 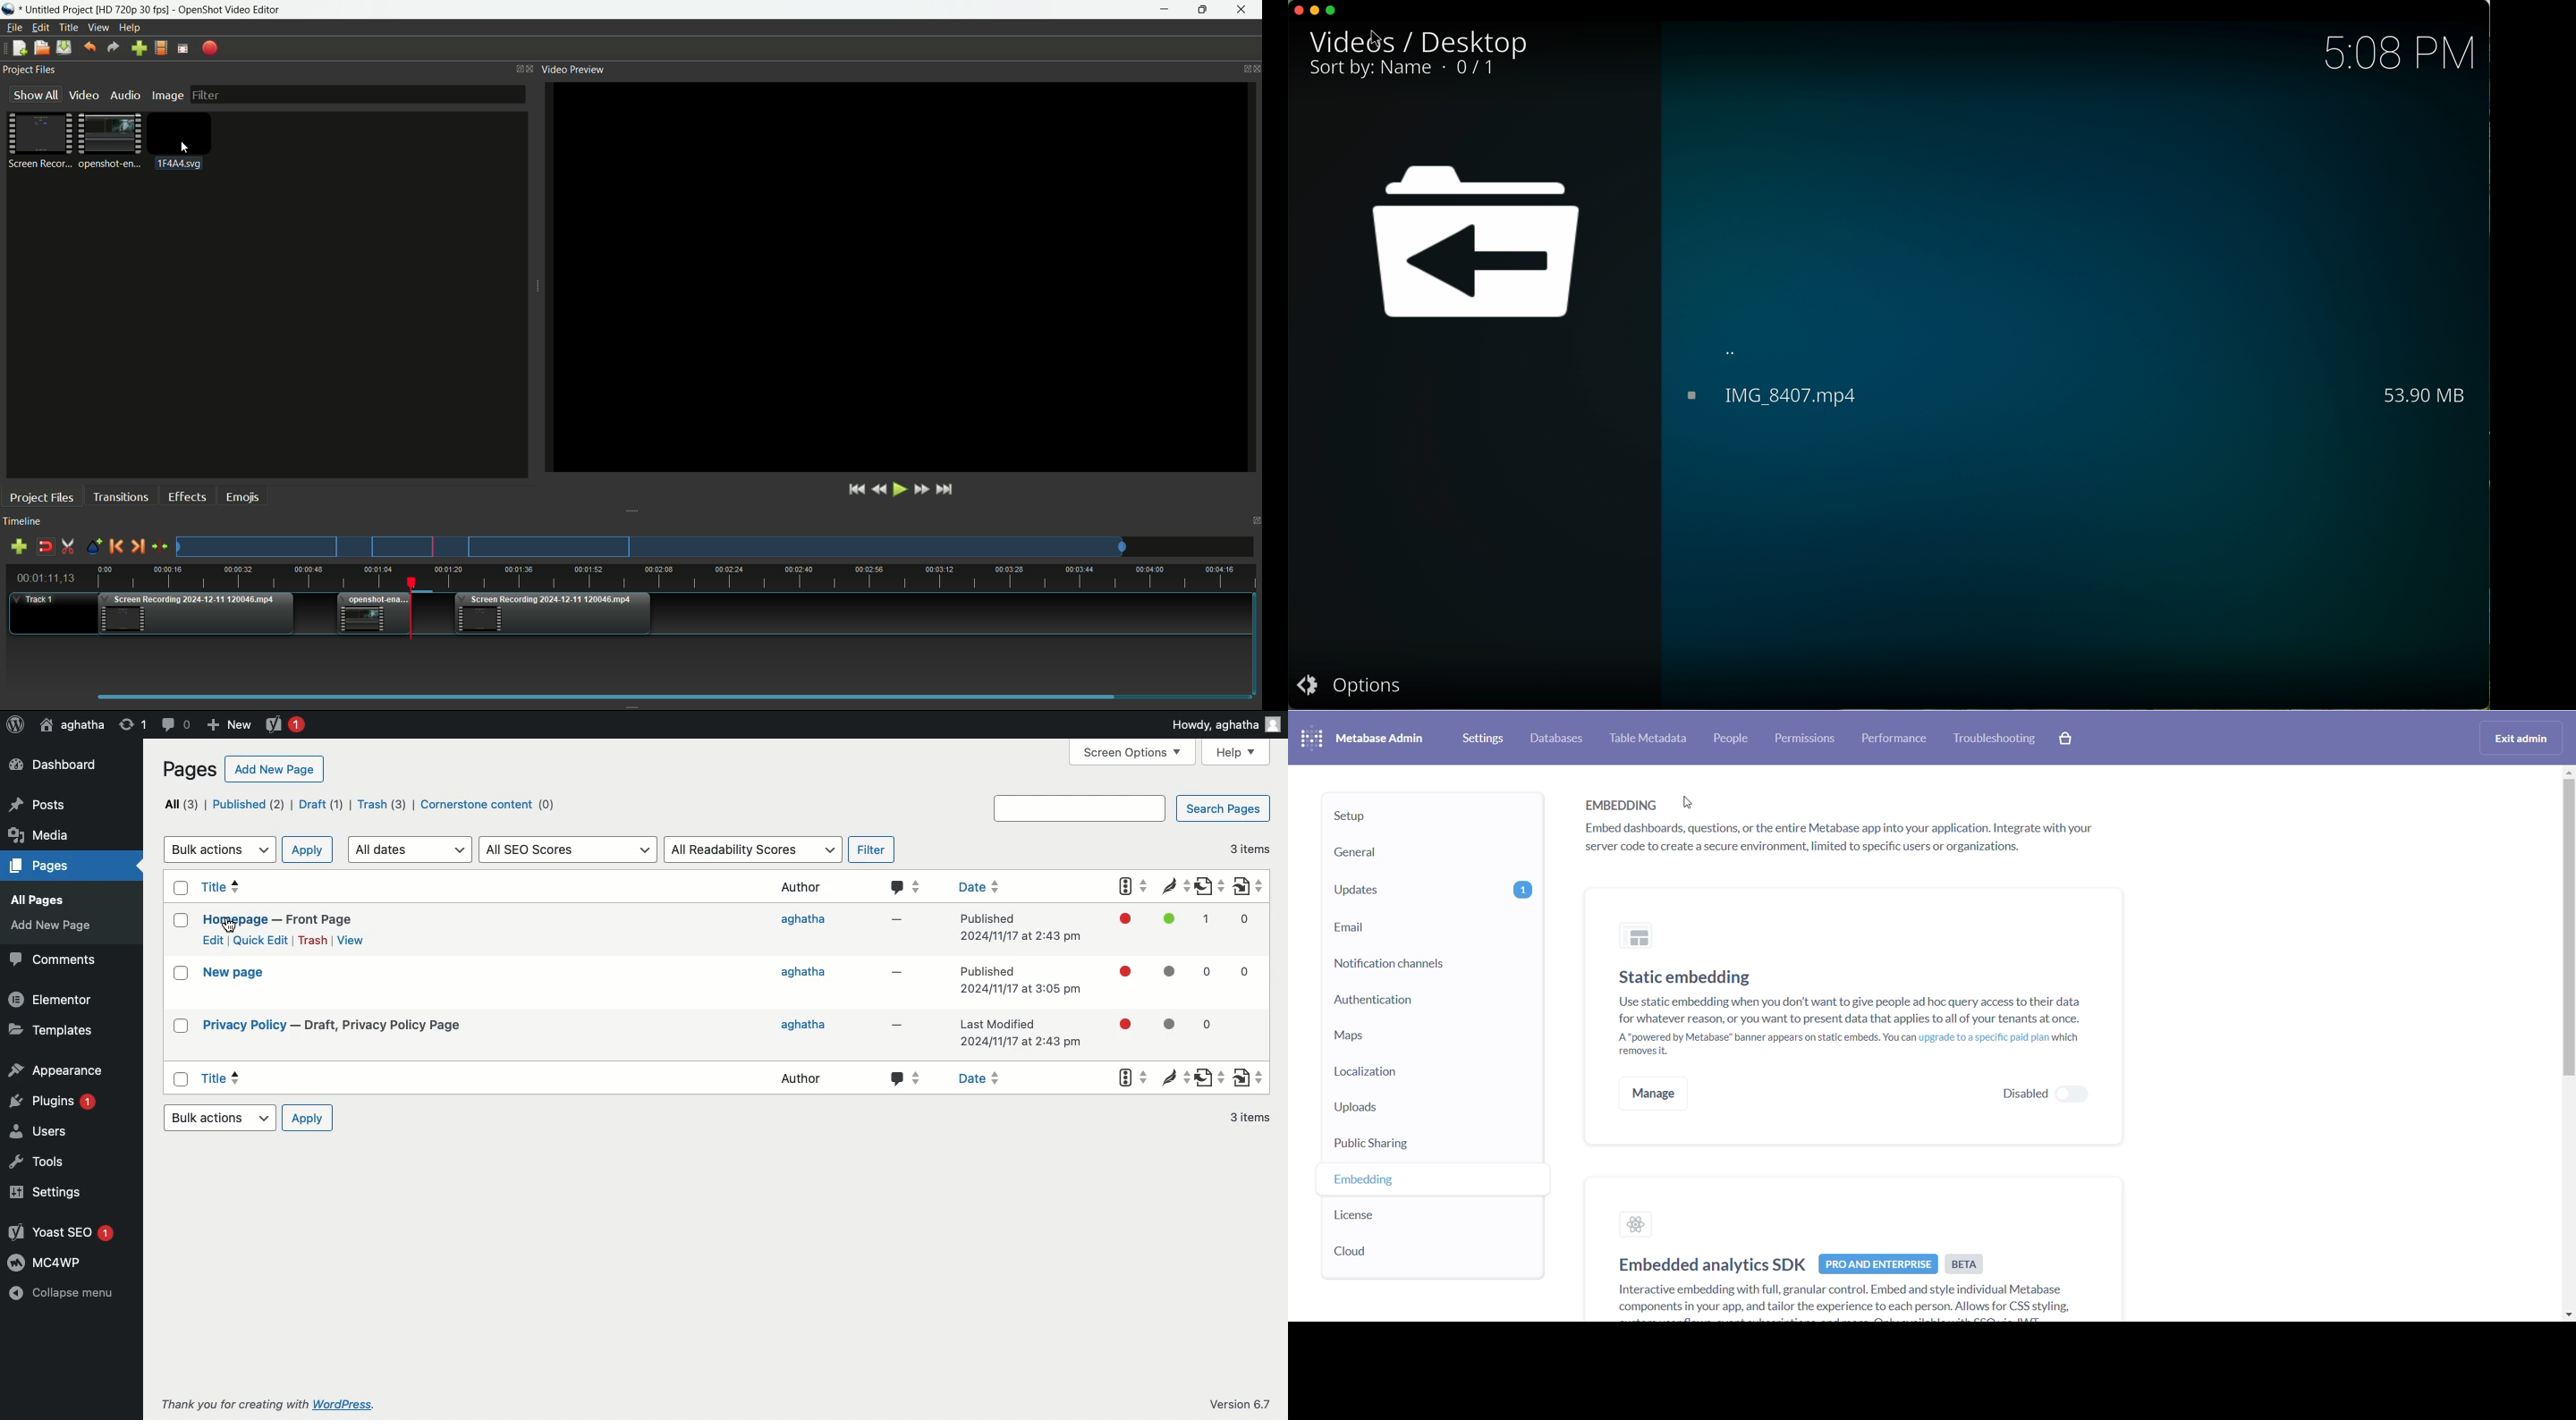 What do you see at coordinates (160, 547) in the screenshot?
I see `center the timeline on the playhead` at bounding box center [160, 547].